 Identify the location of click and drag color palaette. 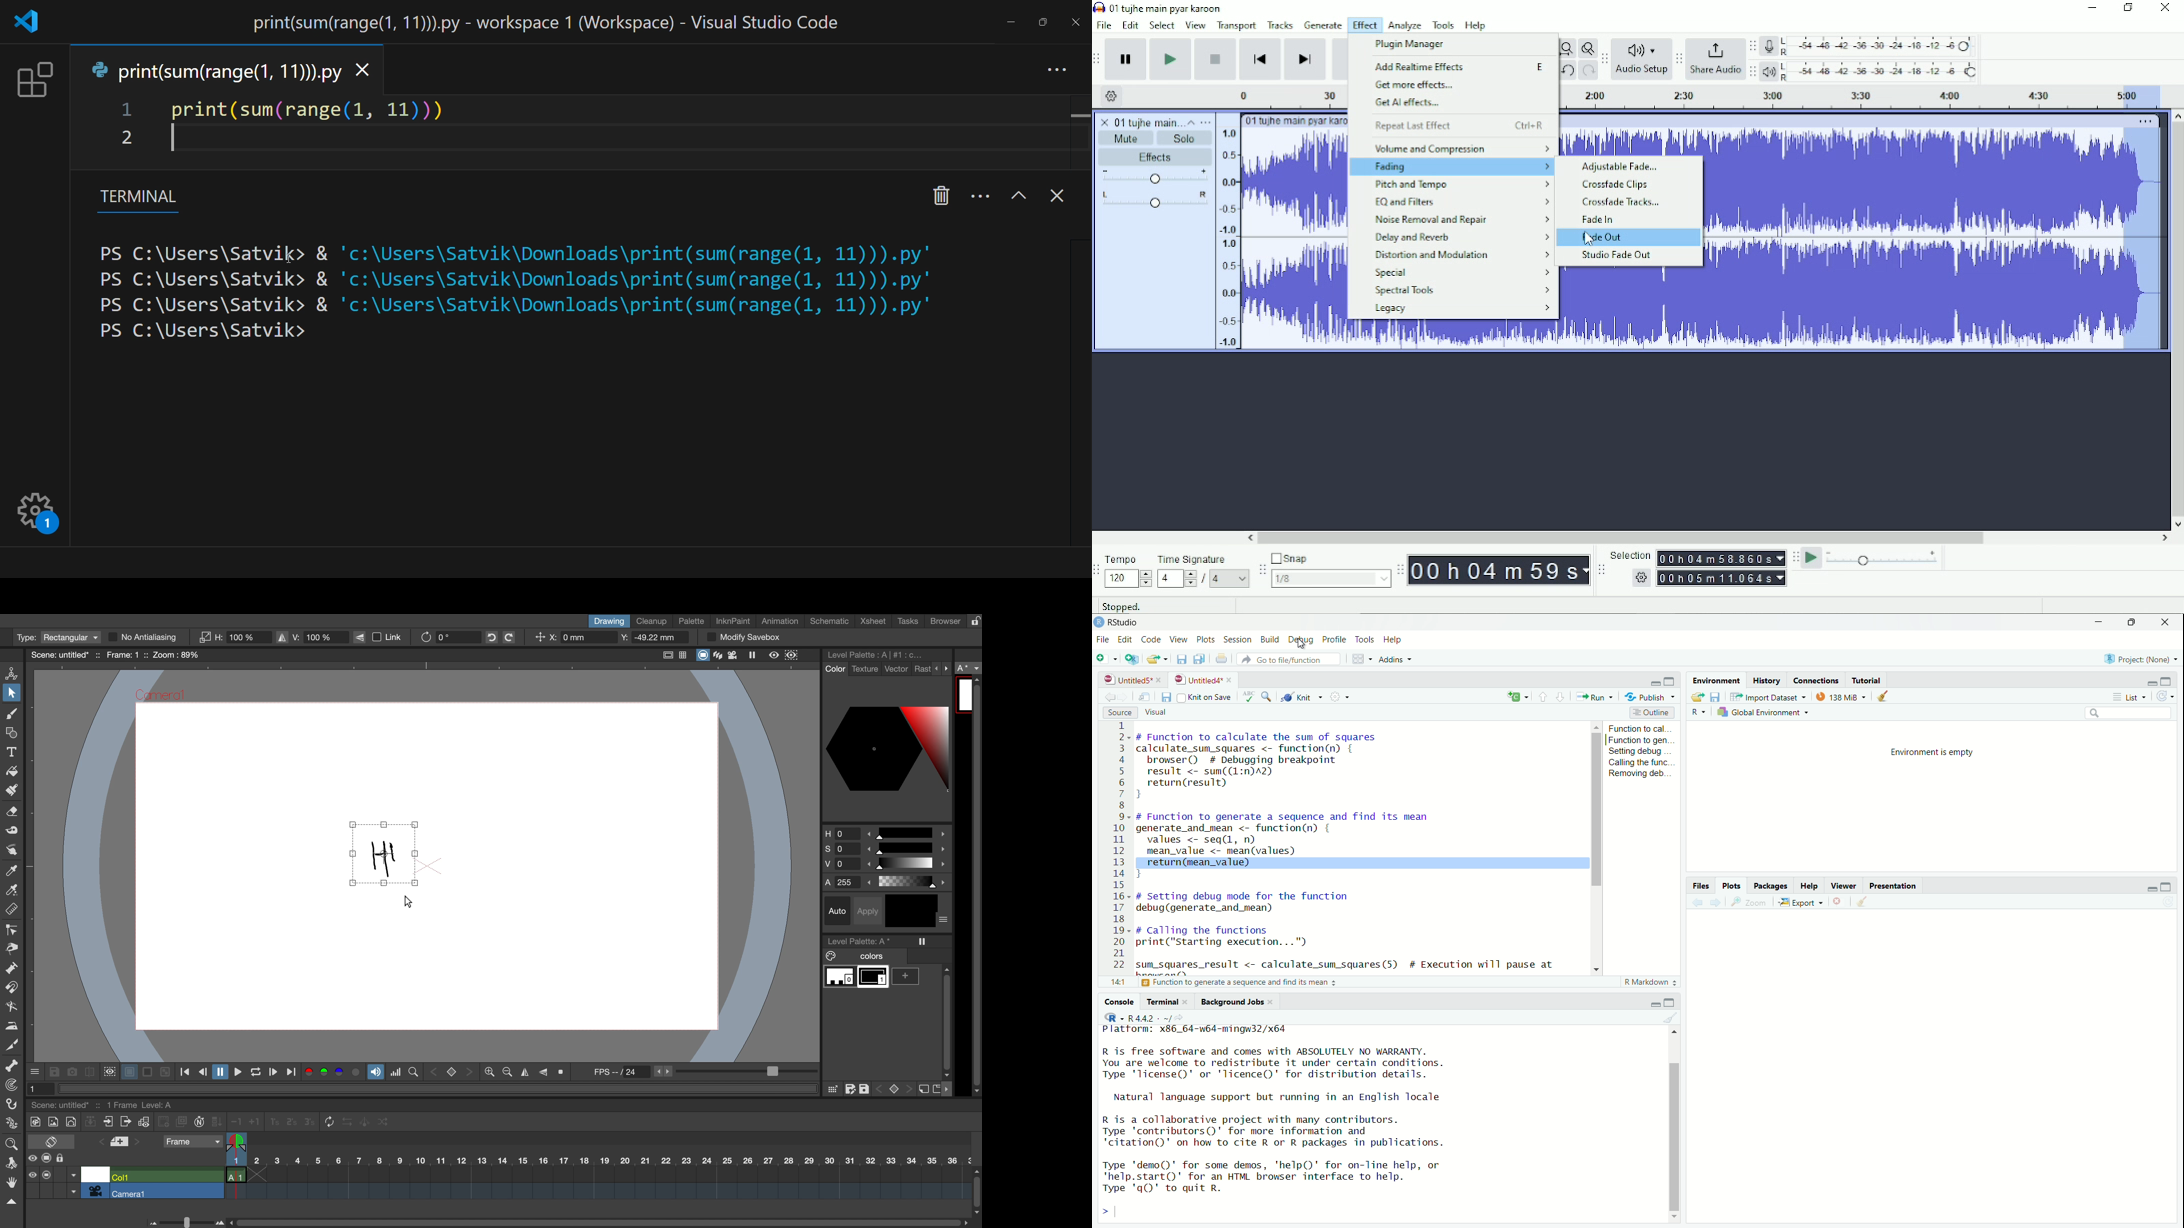
(832, 1090).